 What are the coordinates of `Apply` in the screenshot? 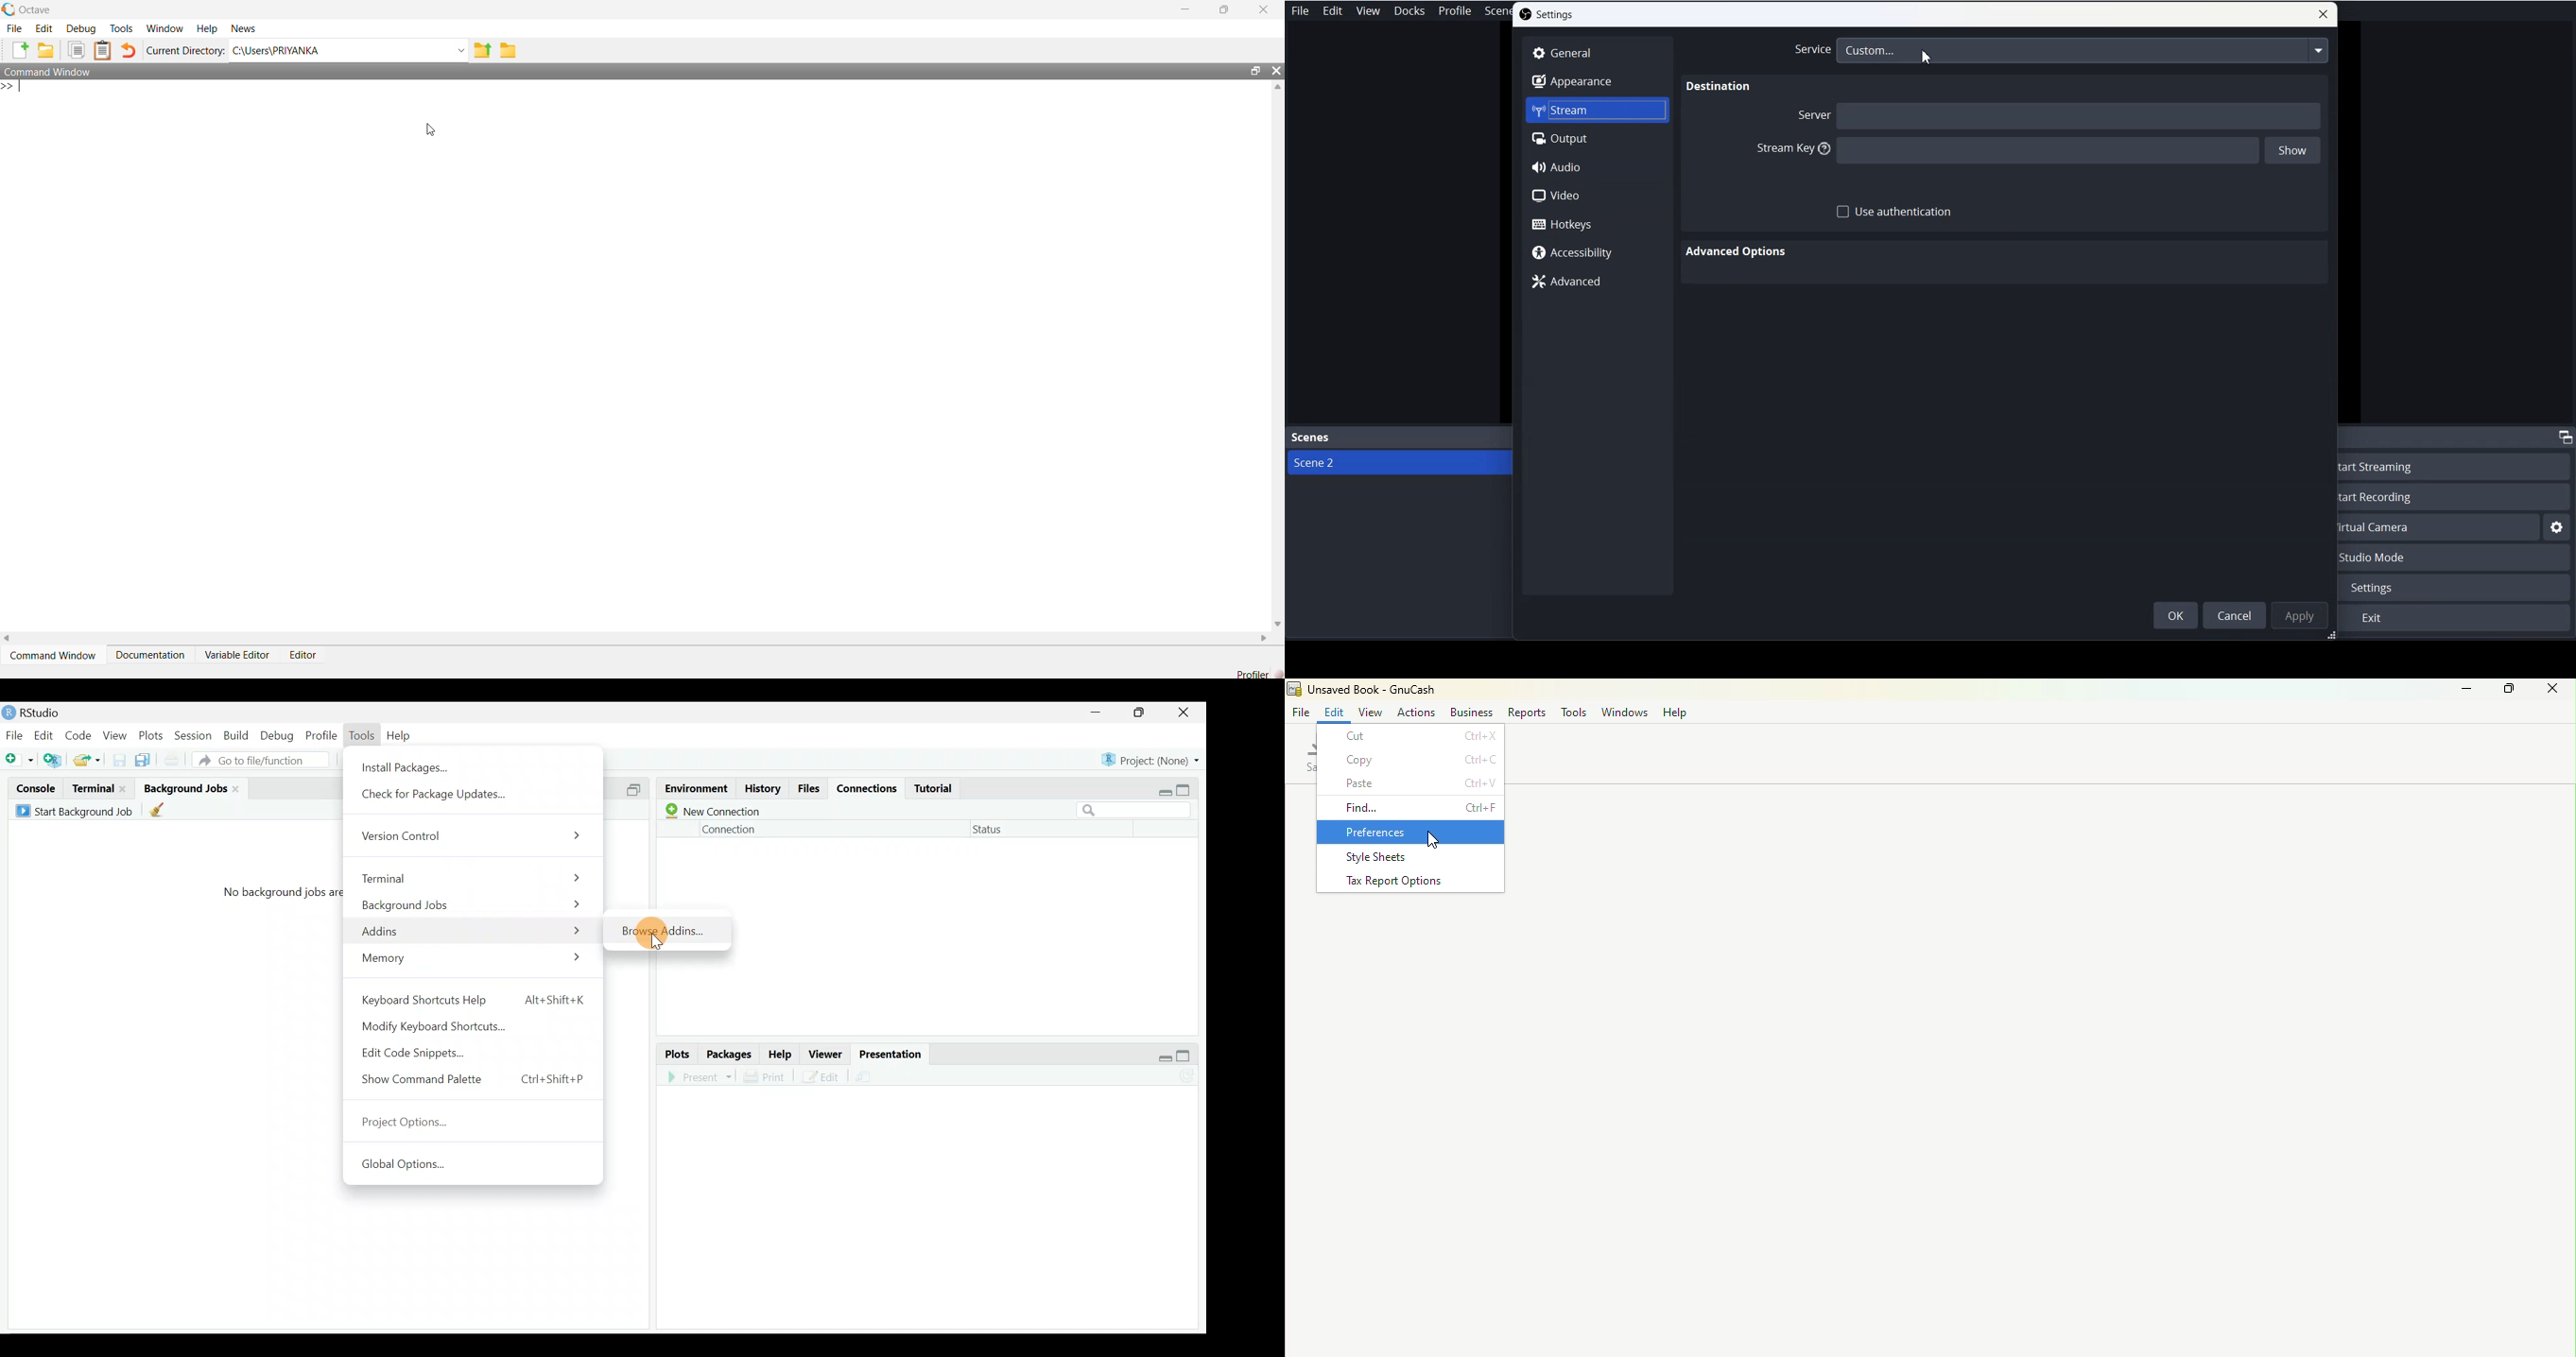 It's located at (2300, 616).